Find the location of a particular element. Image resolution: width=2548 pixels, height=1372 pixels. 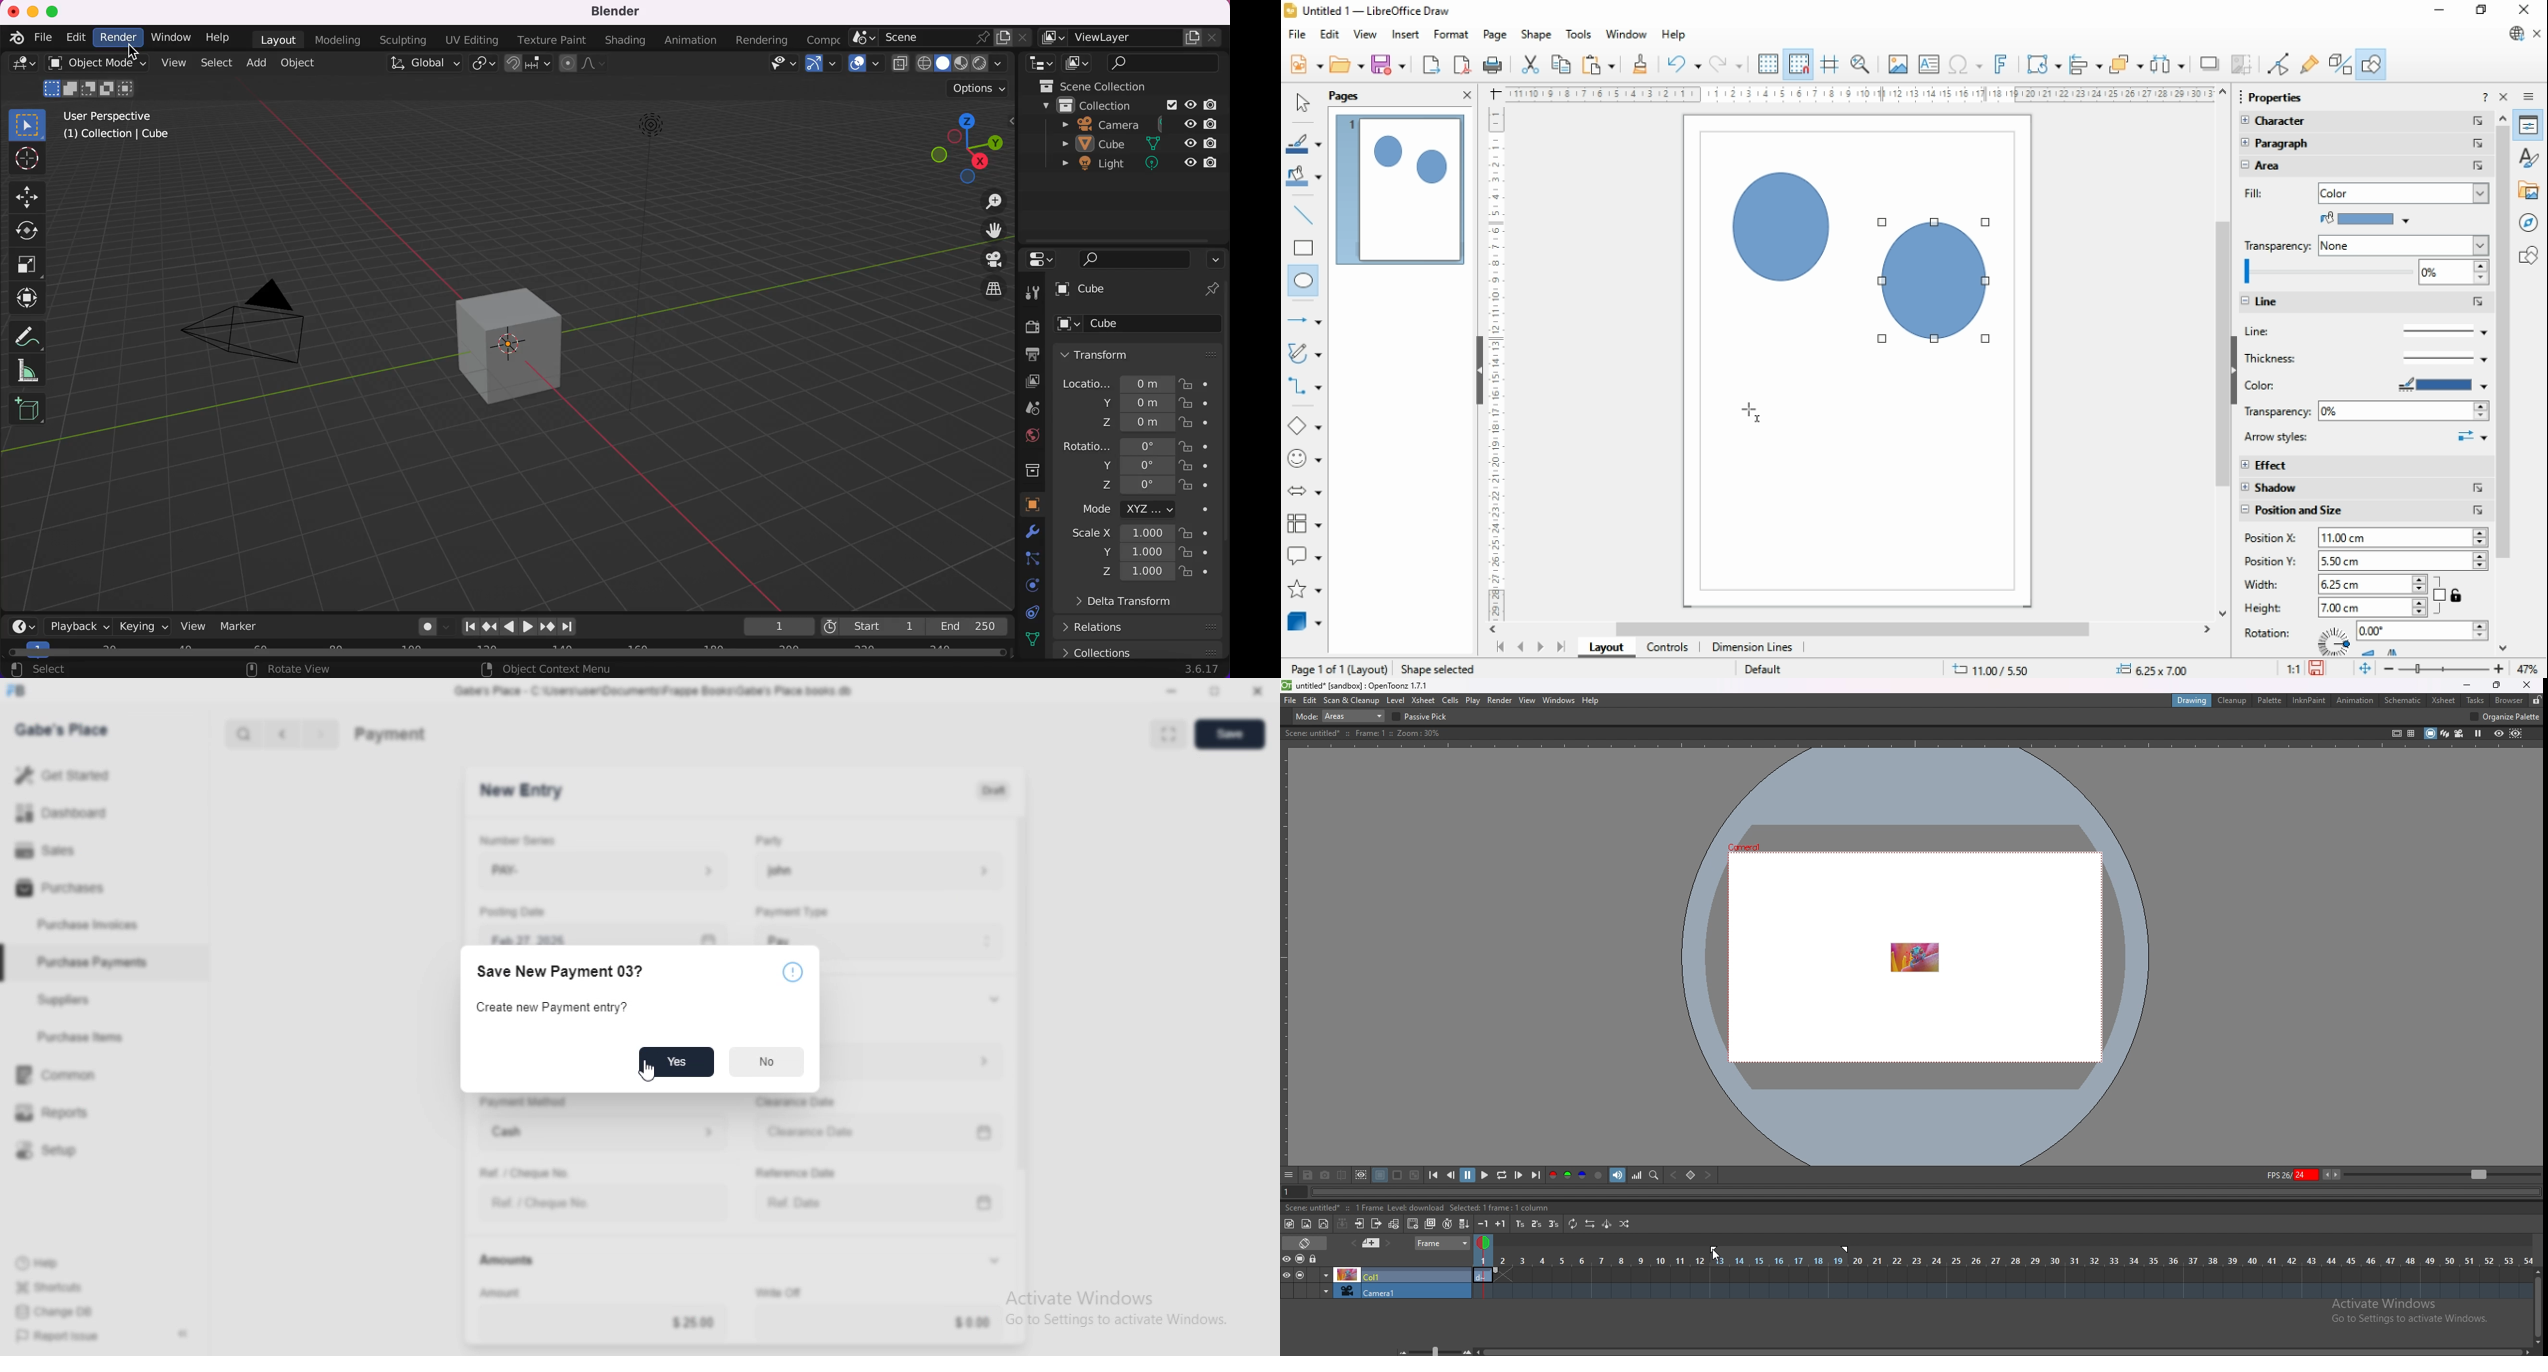

shading is located at coordinates (964, 64).